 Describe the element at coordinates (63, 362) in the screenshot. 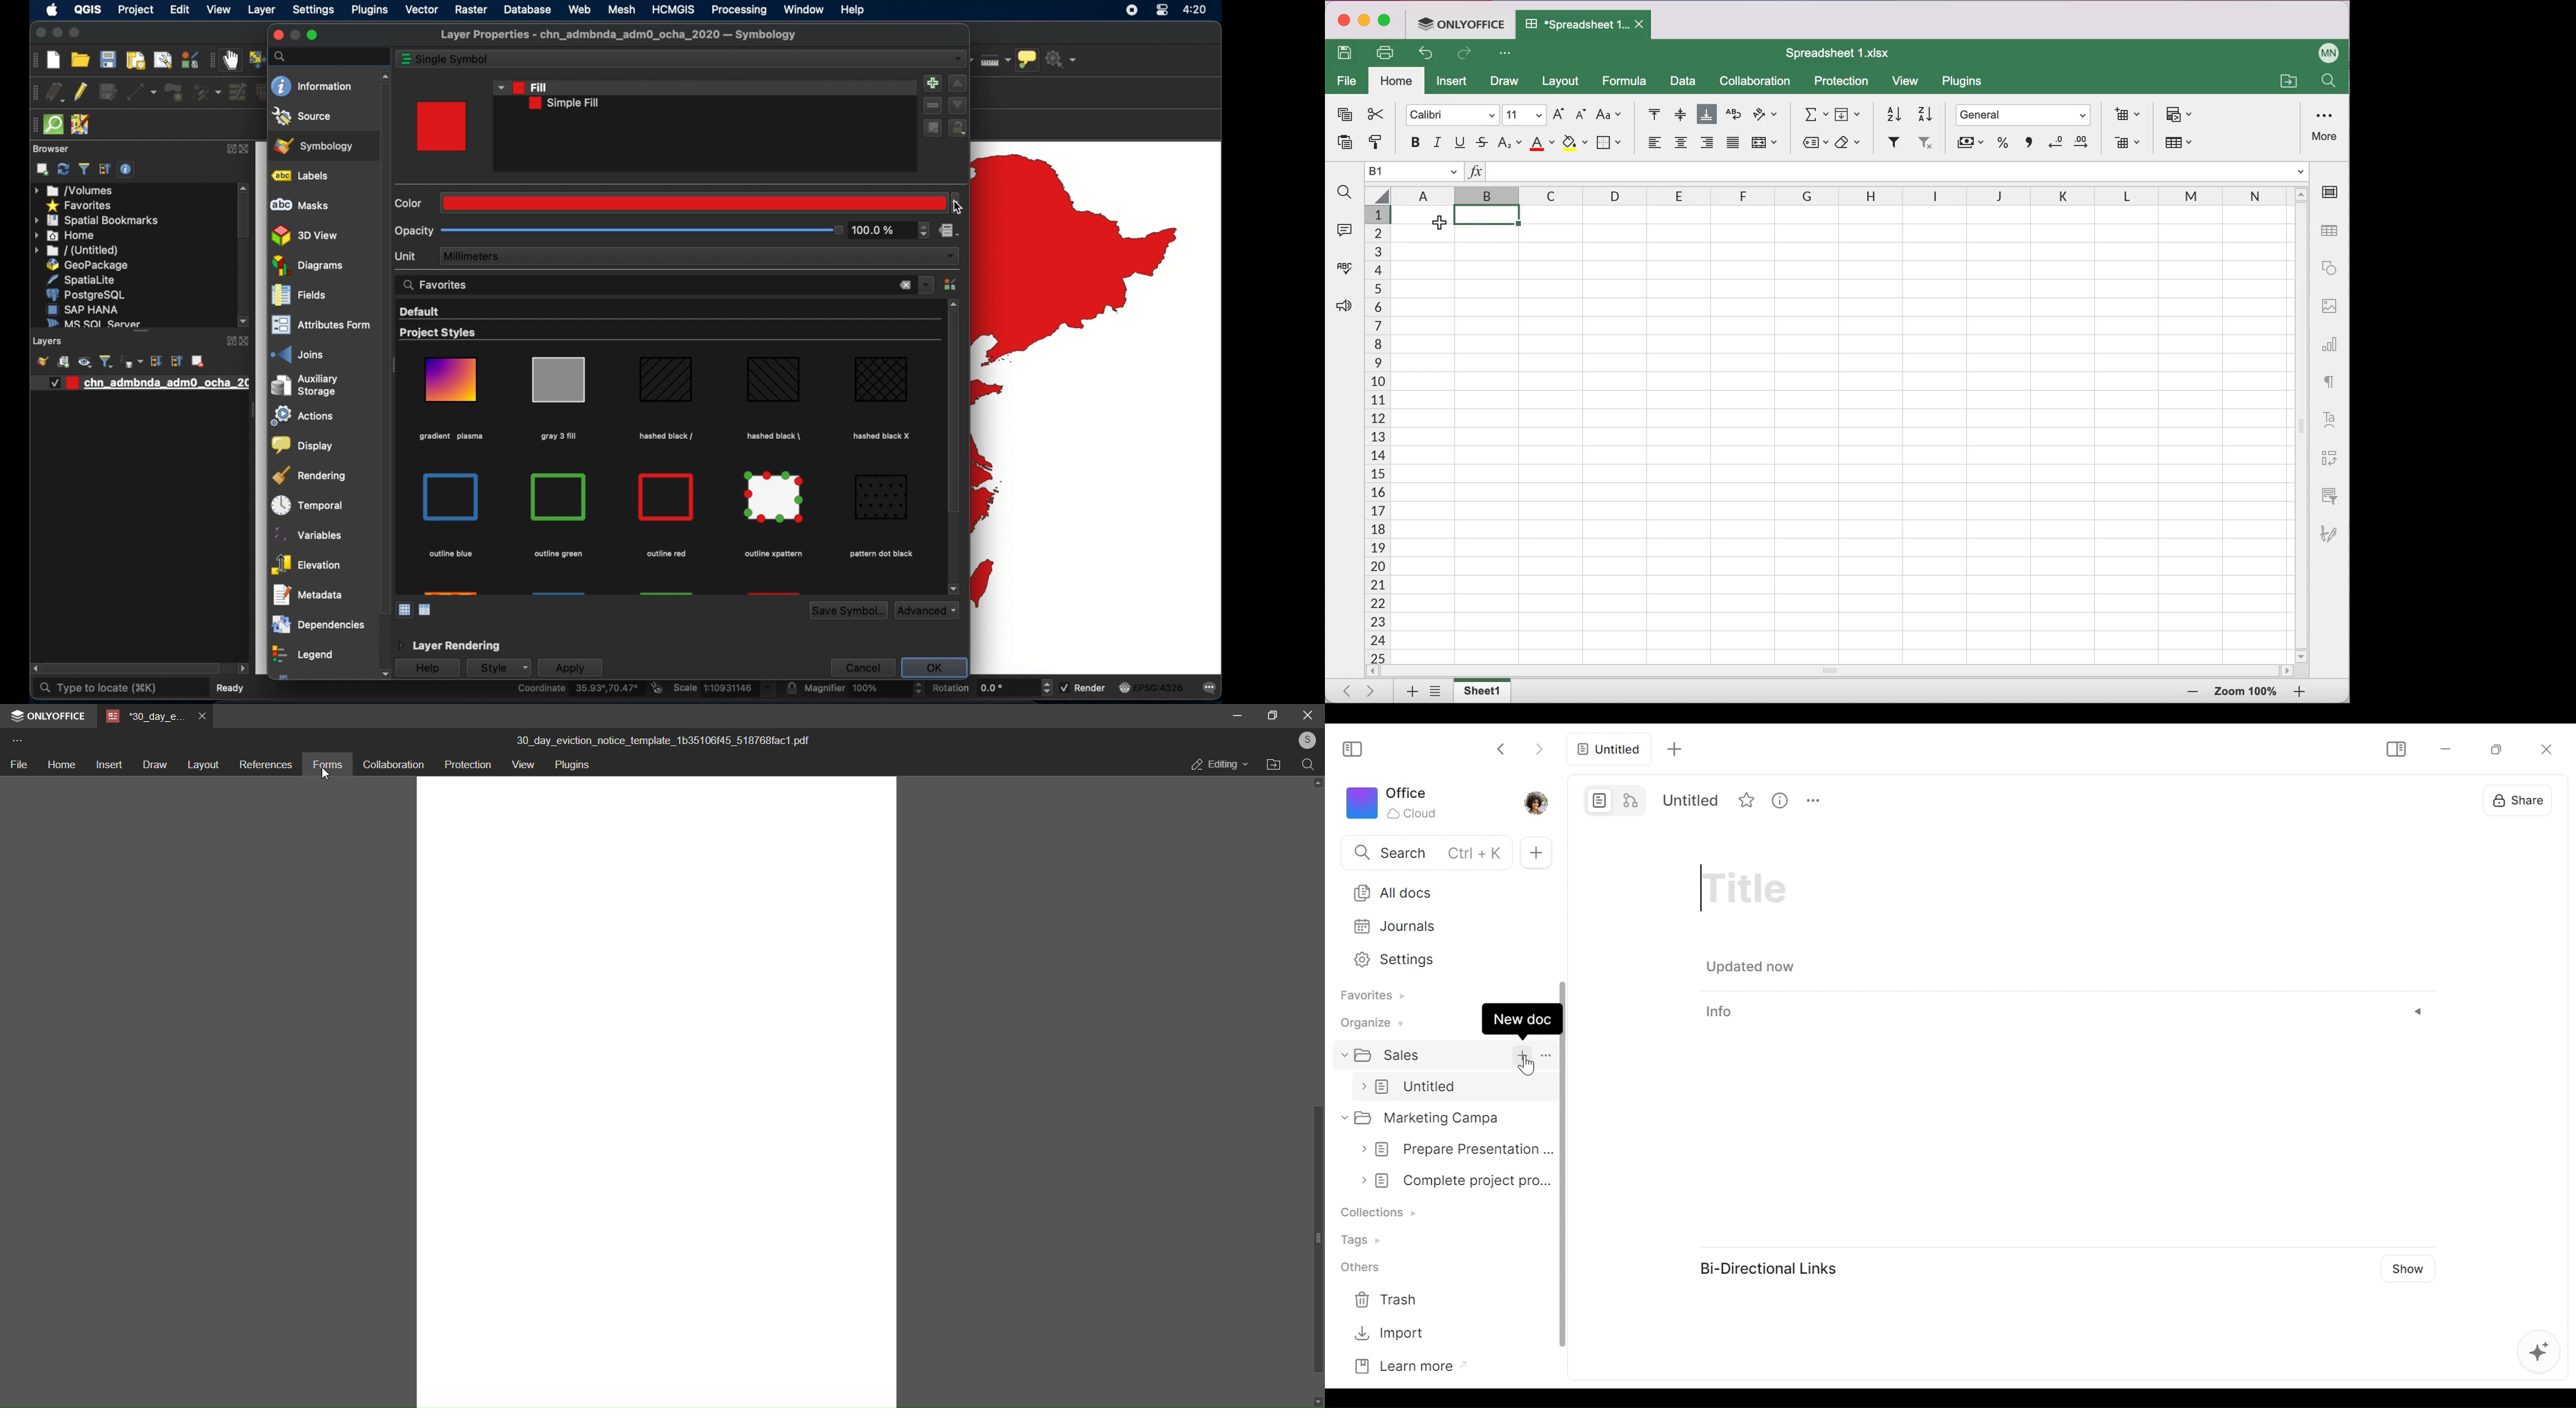

I see `add group` at that location.